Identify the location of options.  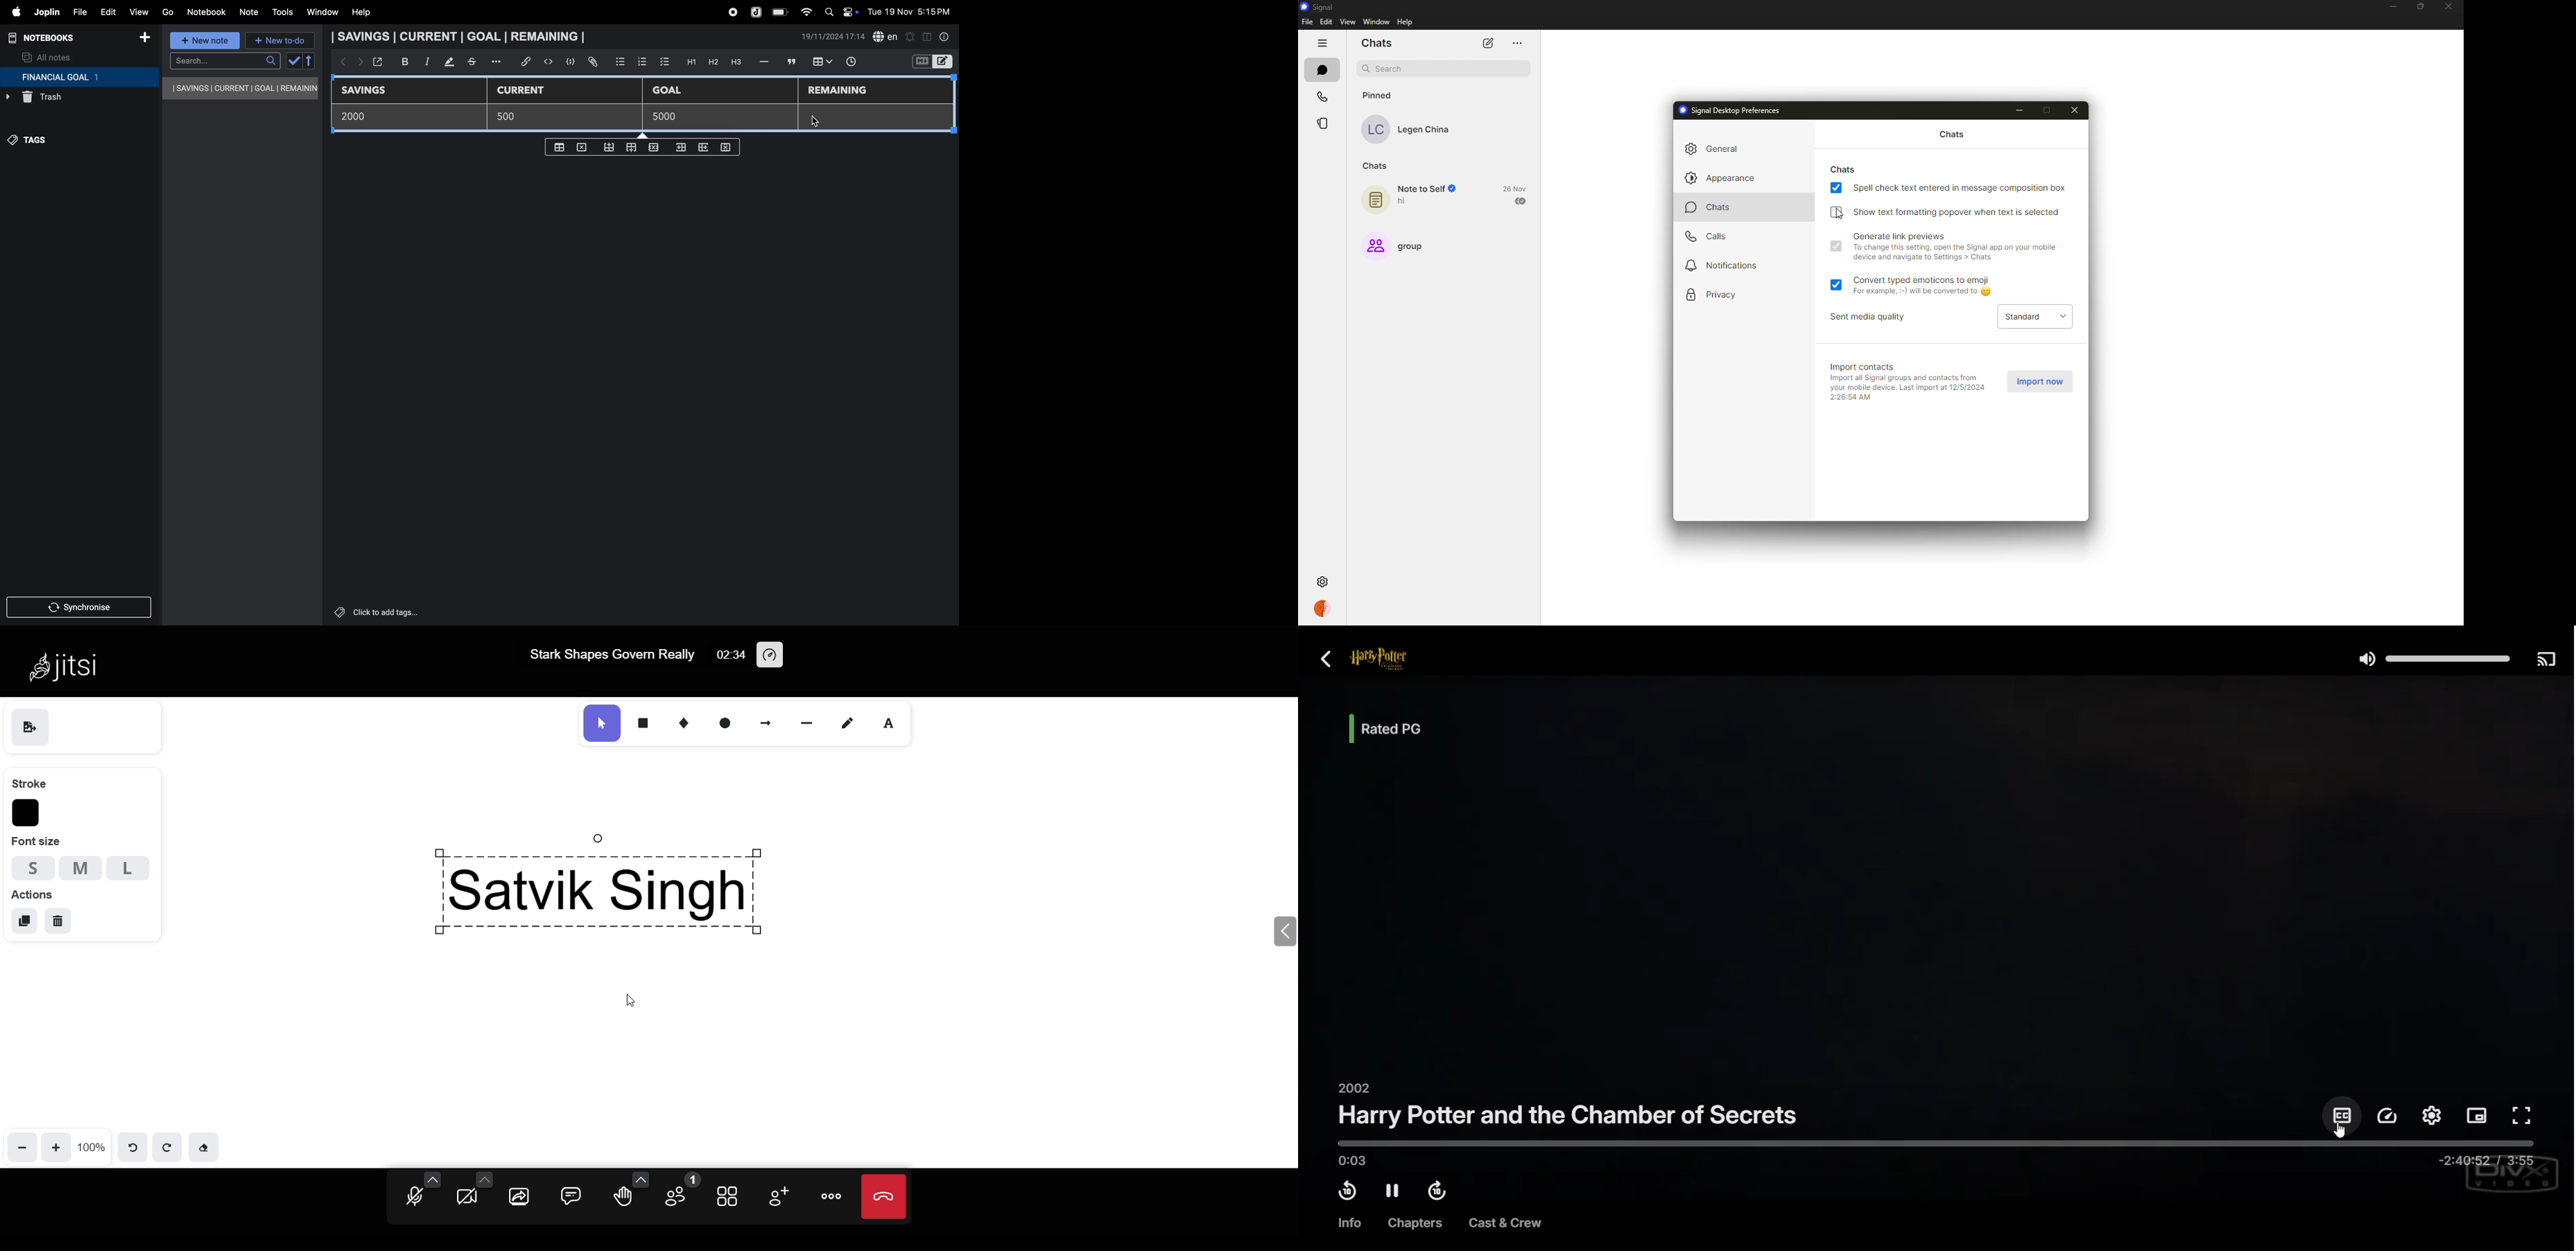
(498, 62).